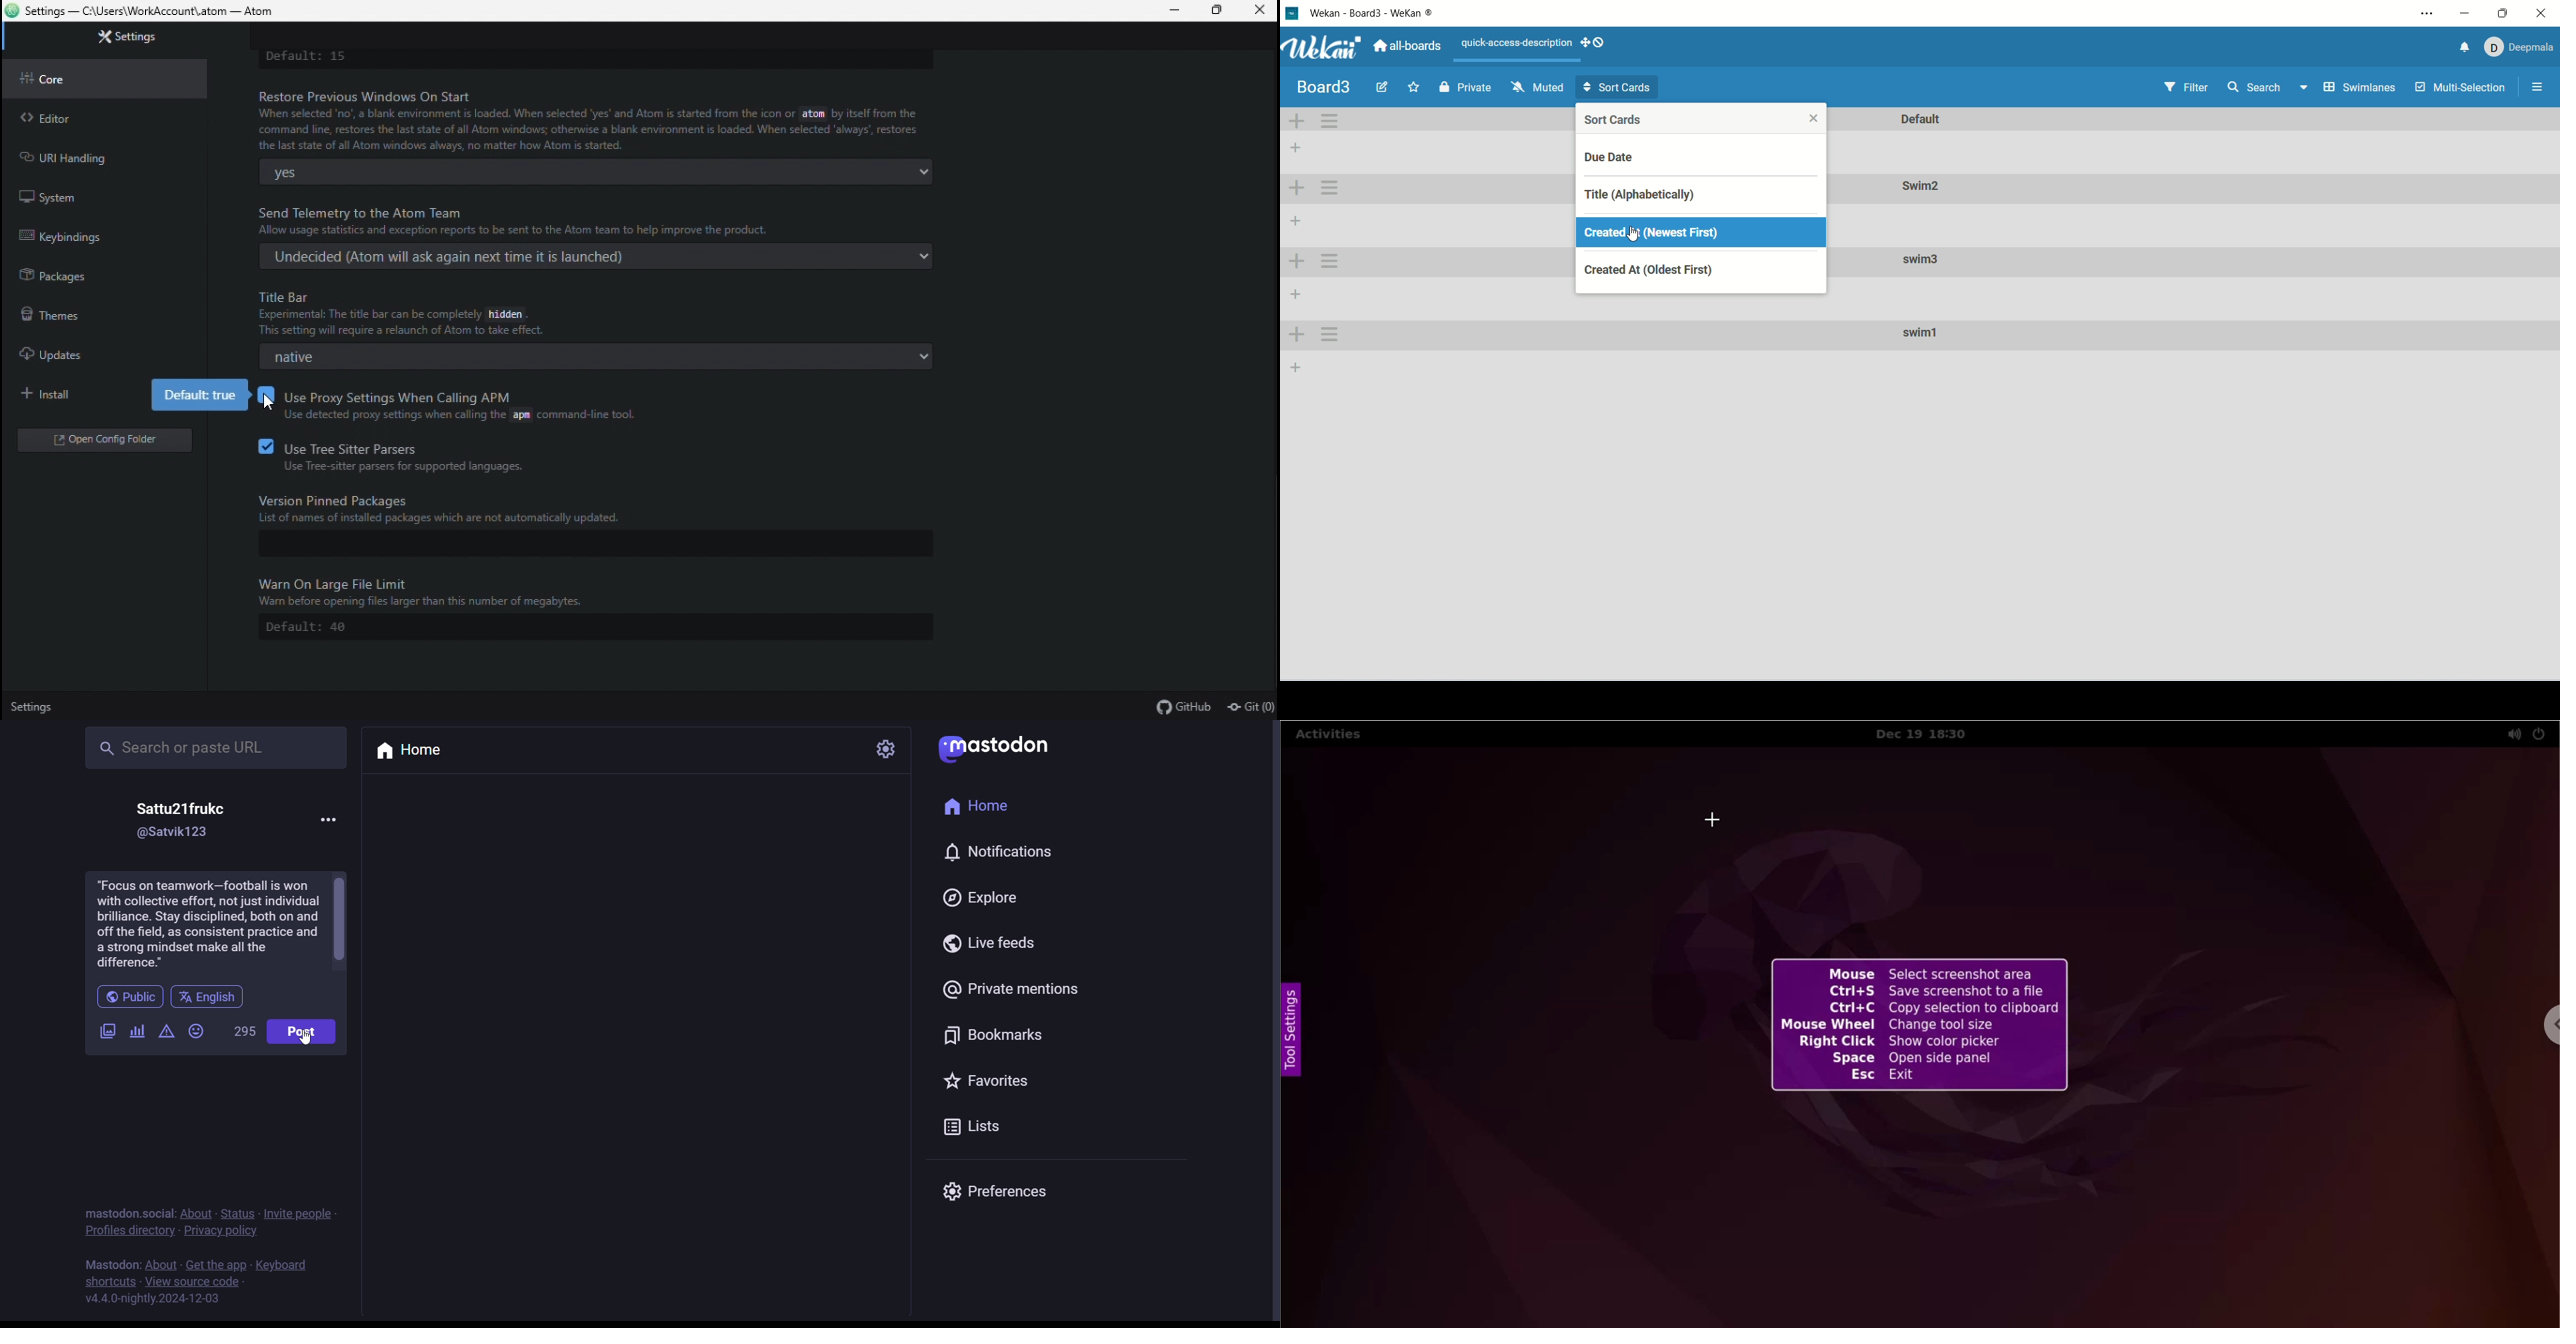 The height and width of the screenshot is (1344, 2576). Describe the element at coordinates (2458, 47) in the screenshot. I see `notification` at that location.